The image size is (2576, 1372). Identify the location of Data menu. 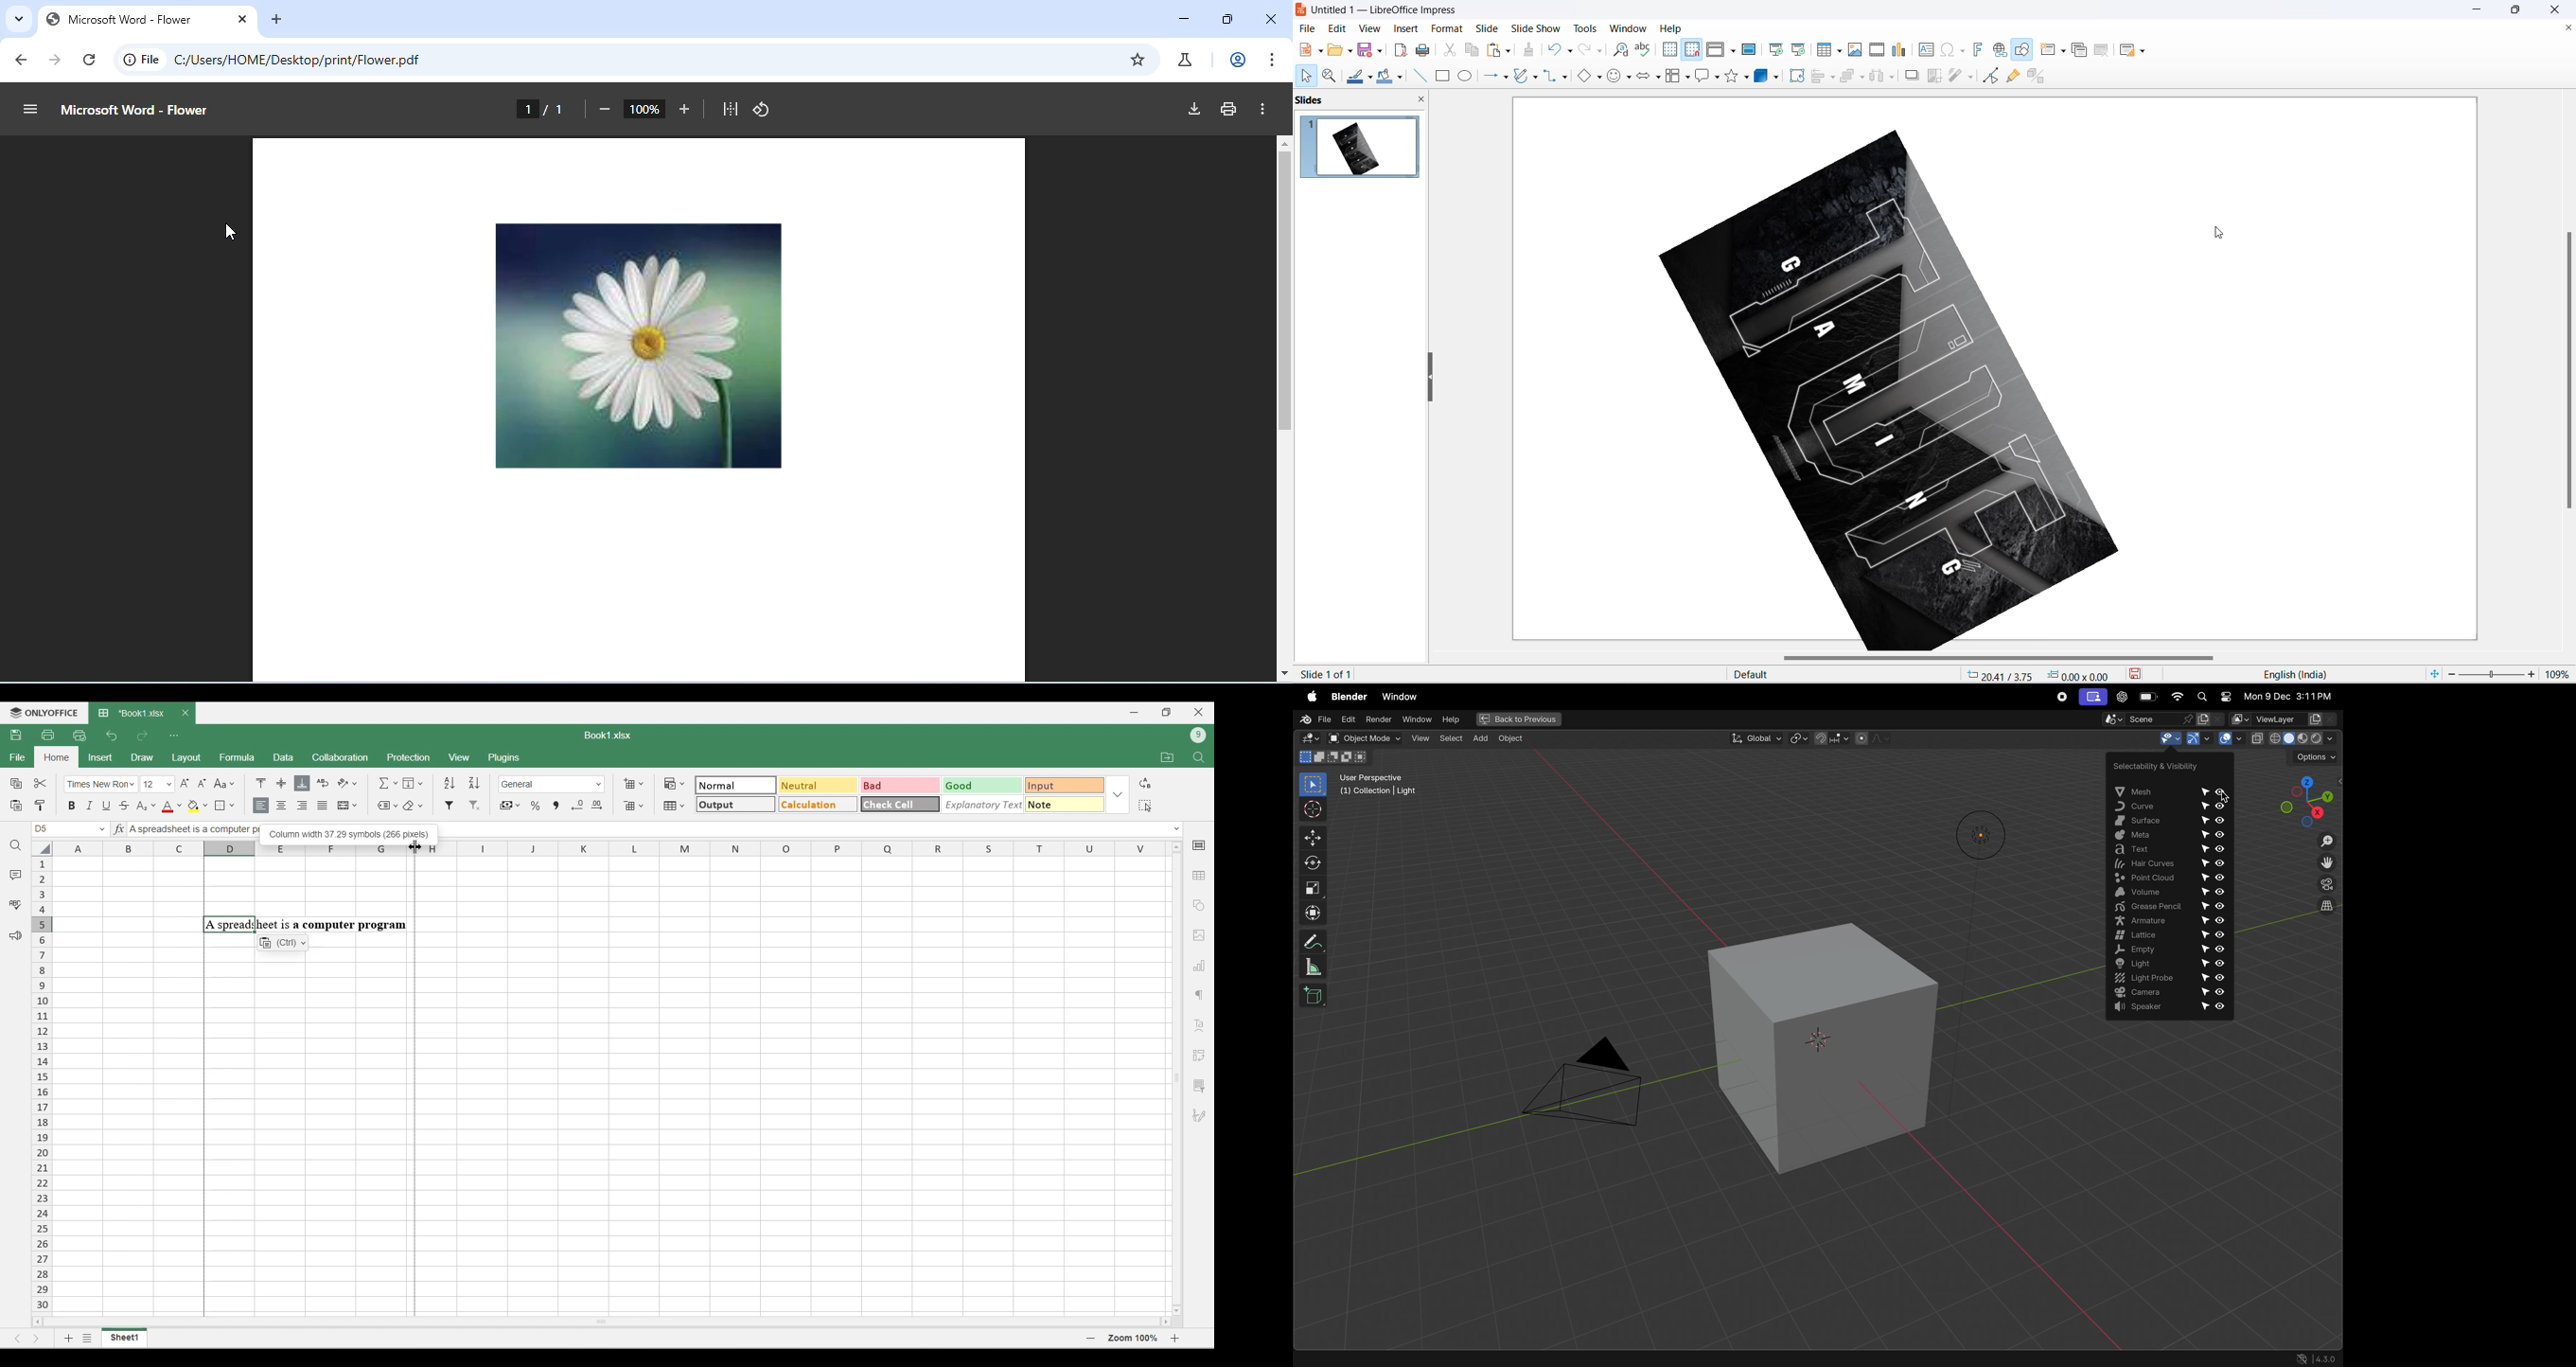
(283, 756).